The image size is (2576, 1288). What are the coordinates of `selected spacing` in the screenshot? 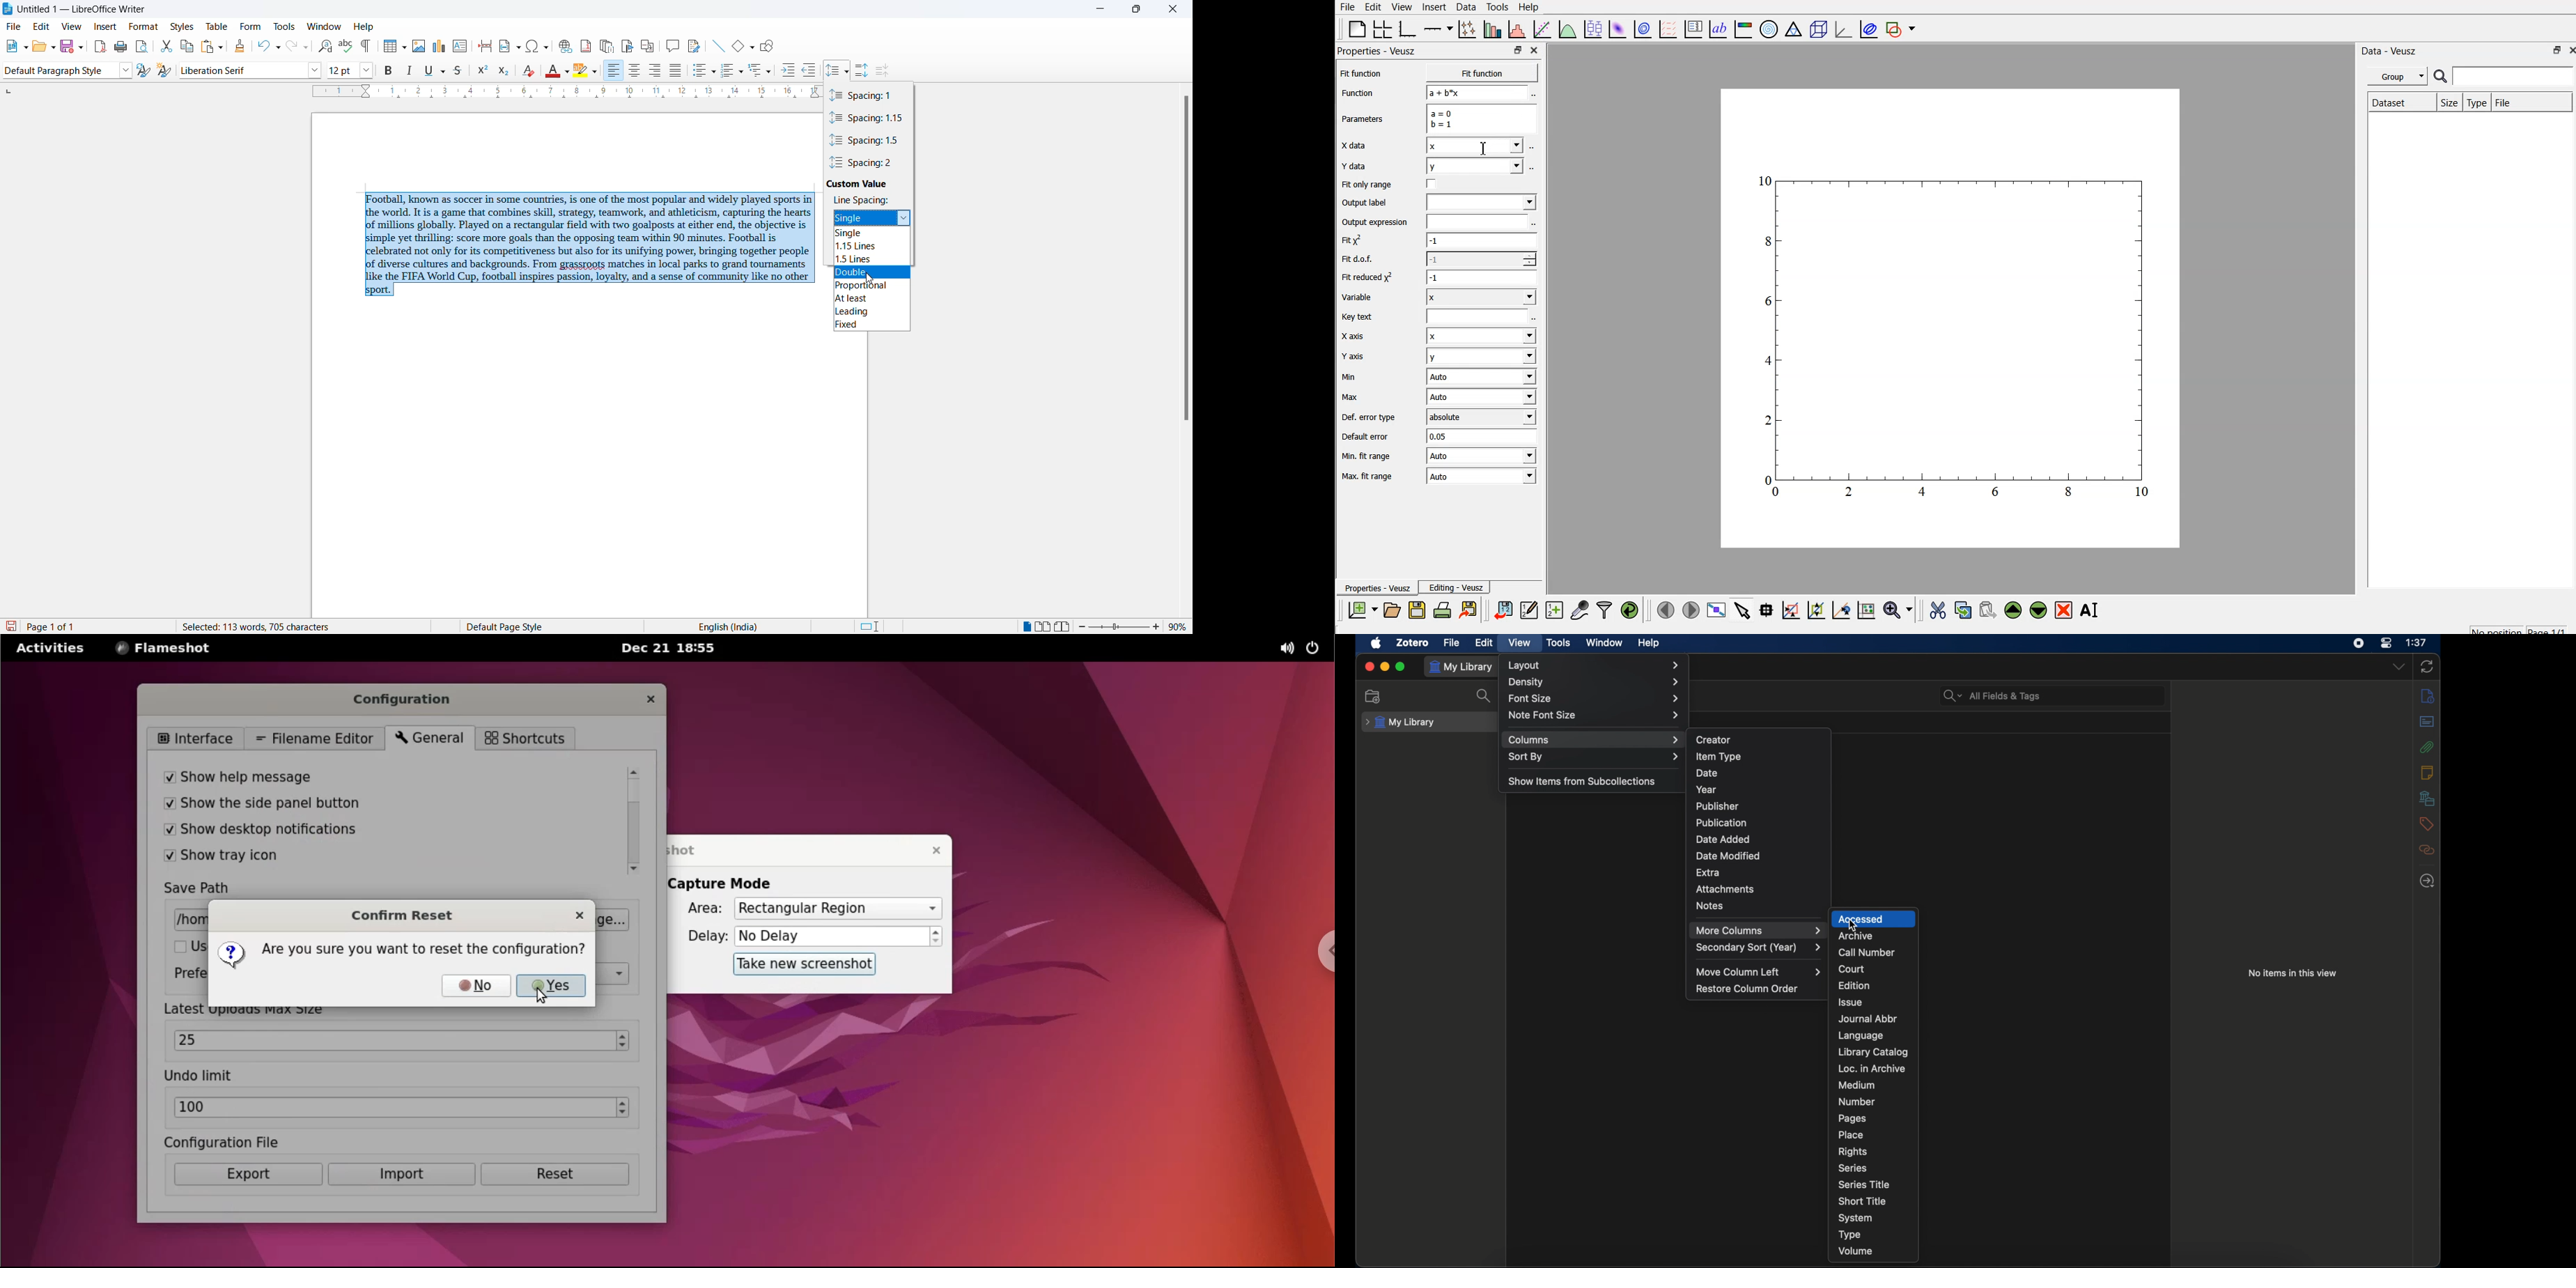 It's located at (864, 218).